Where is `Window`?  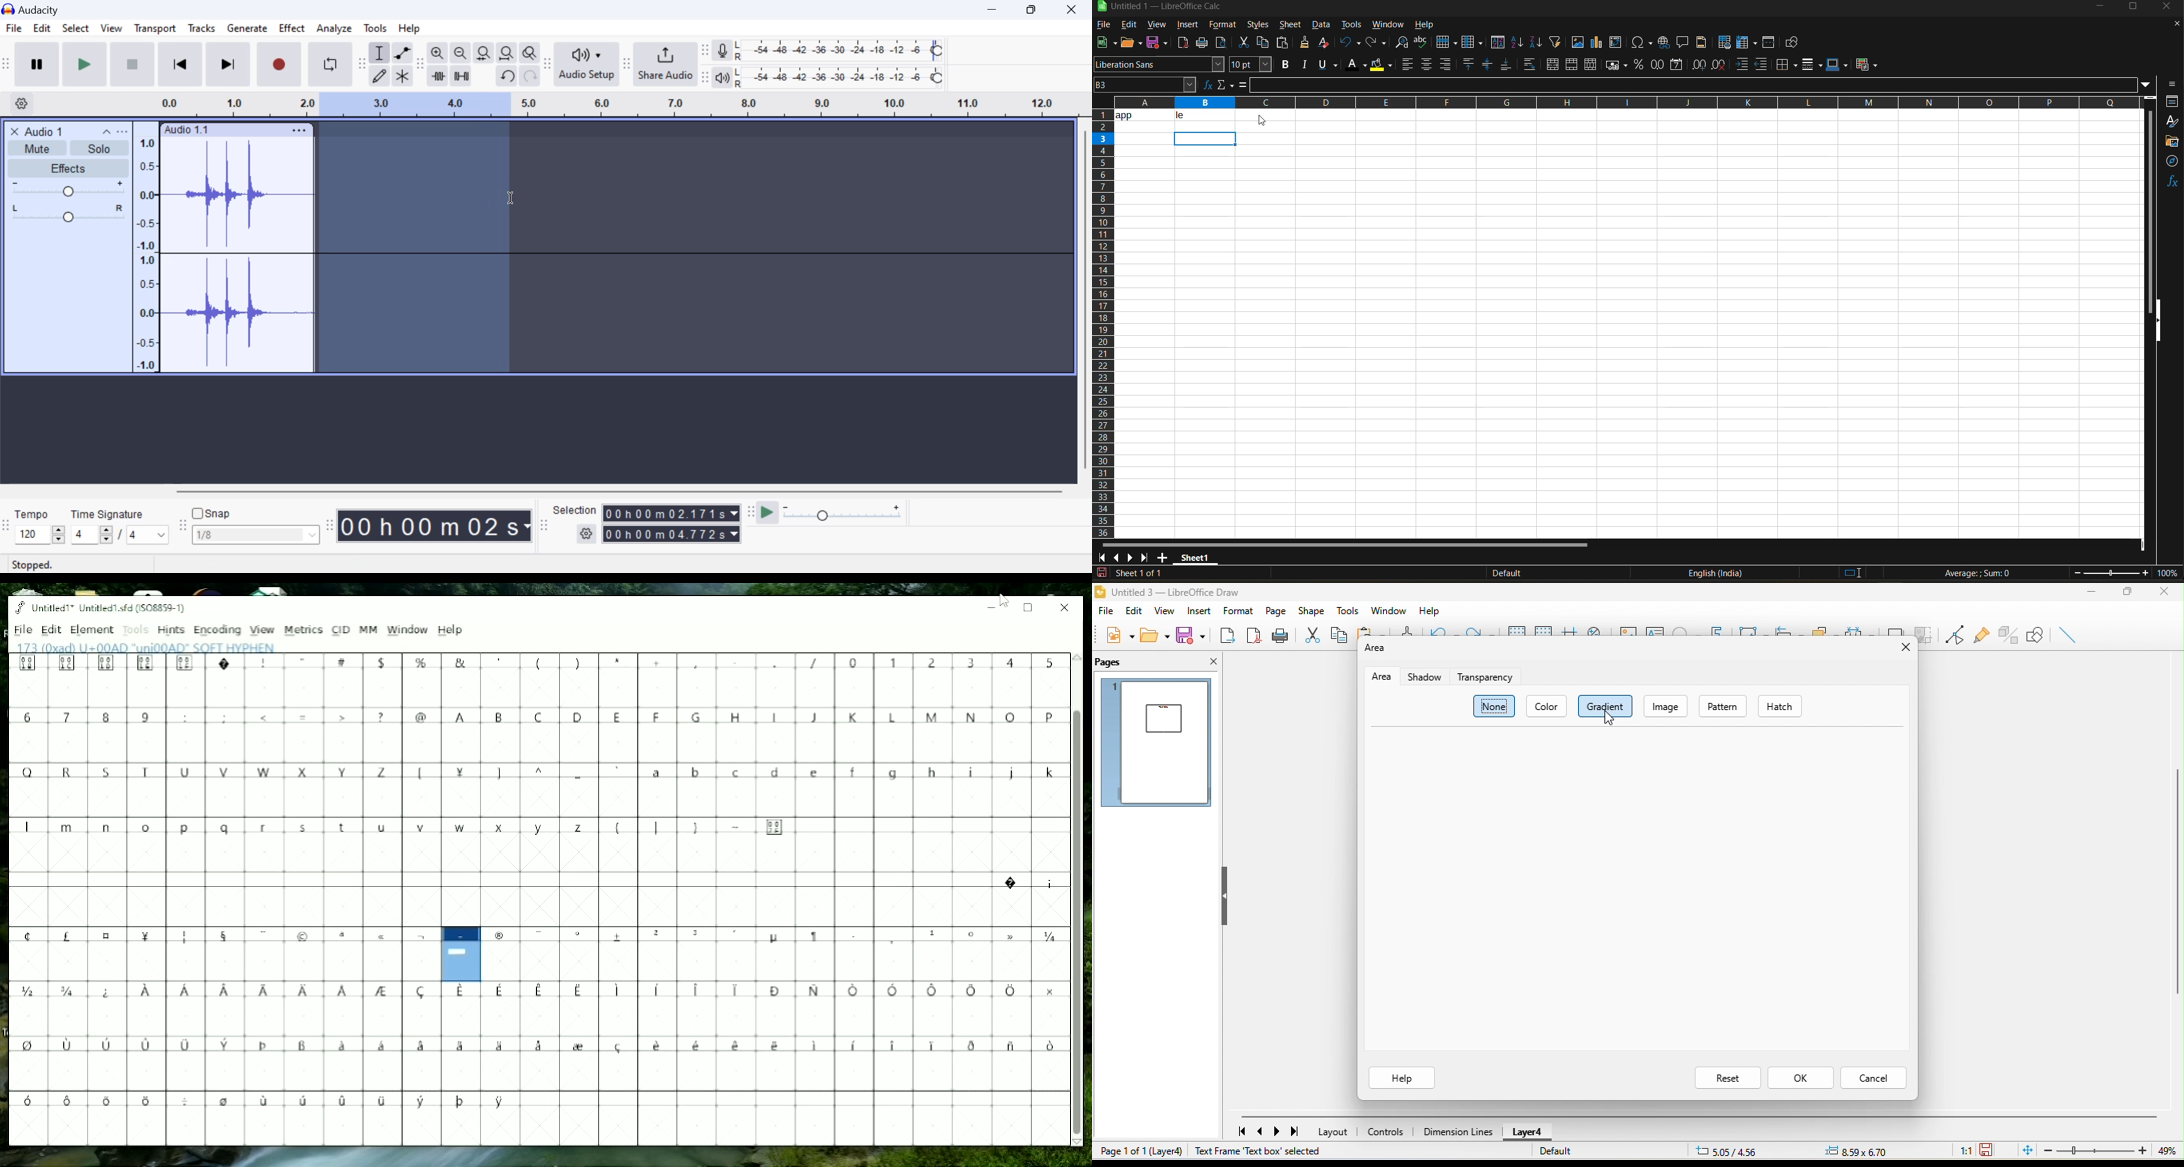
Window is located at coordinates (407, 630).